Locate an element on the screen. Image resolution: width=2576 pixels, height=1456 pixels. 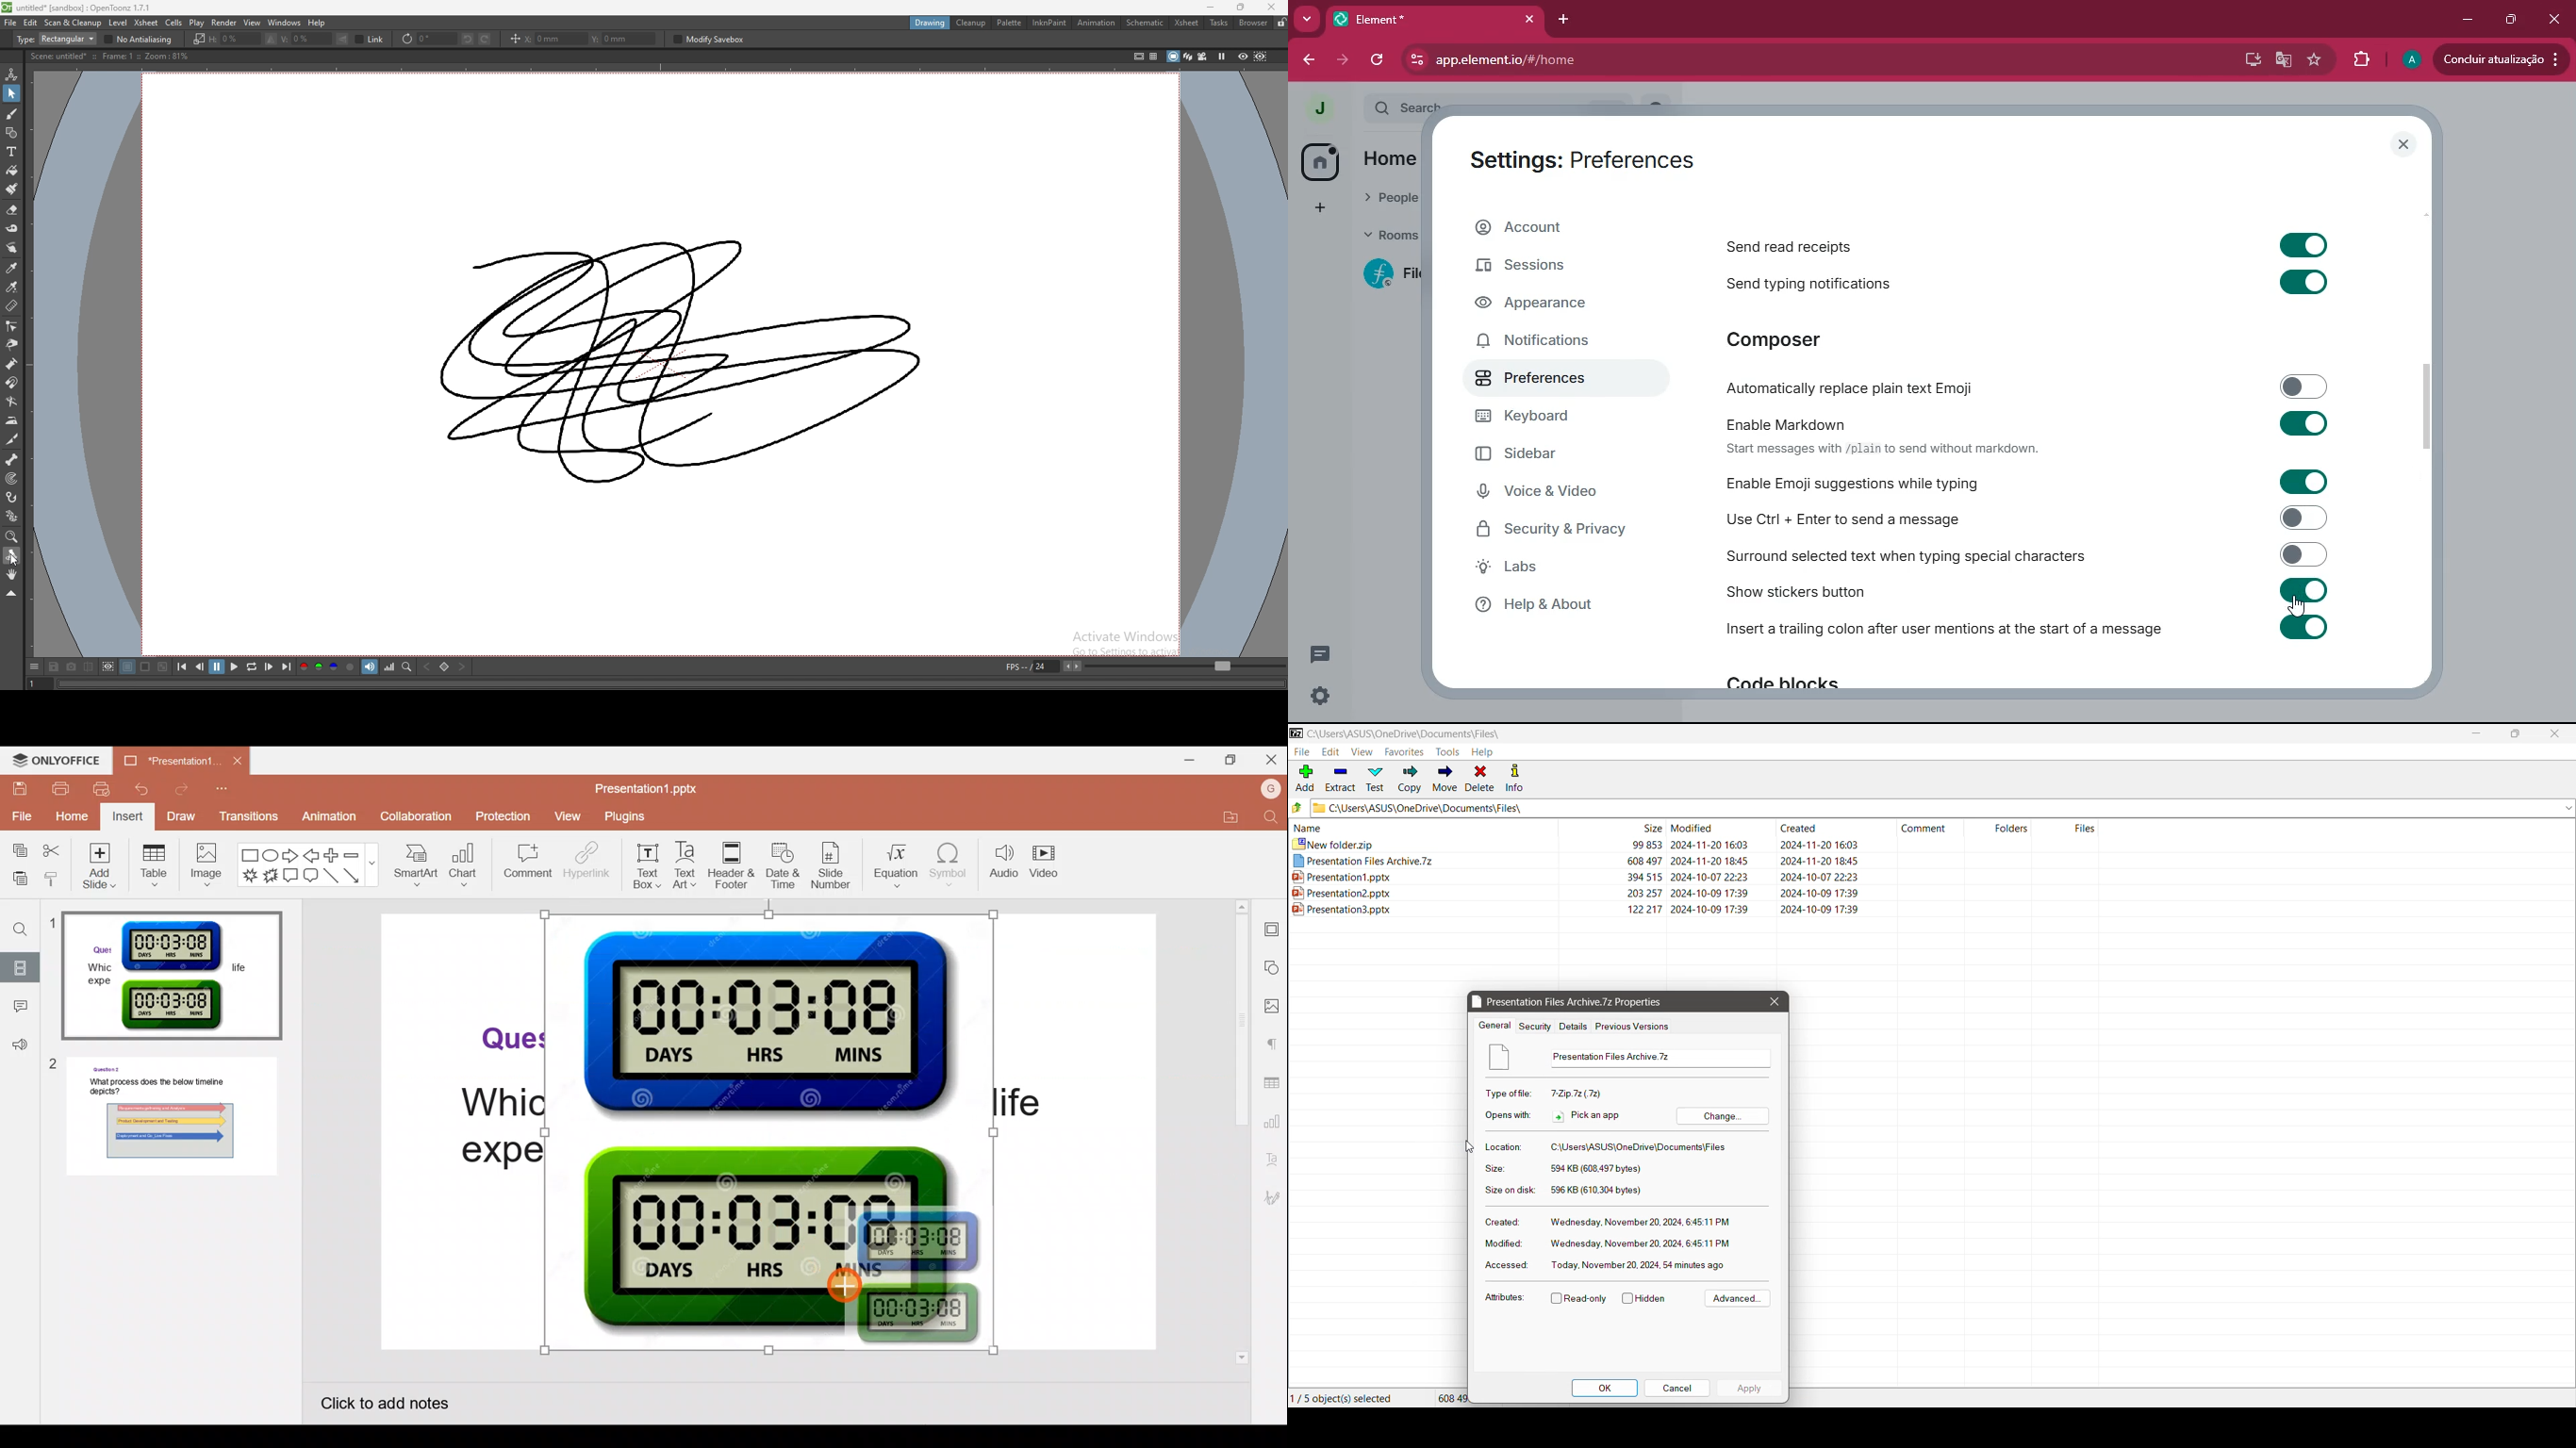
File is located at coordinates (19, 816).